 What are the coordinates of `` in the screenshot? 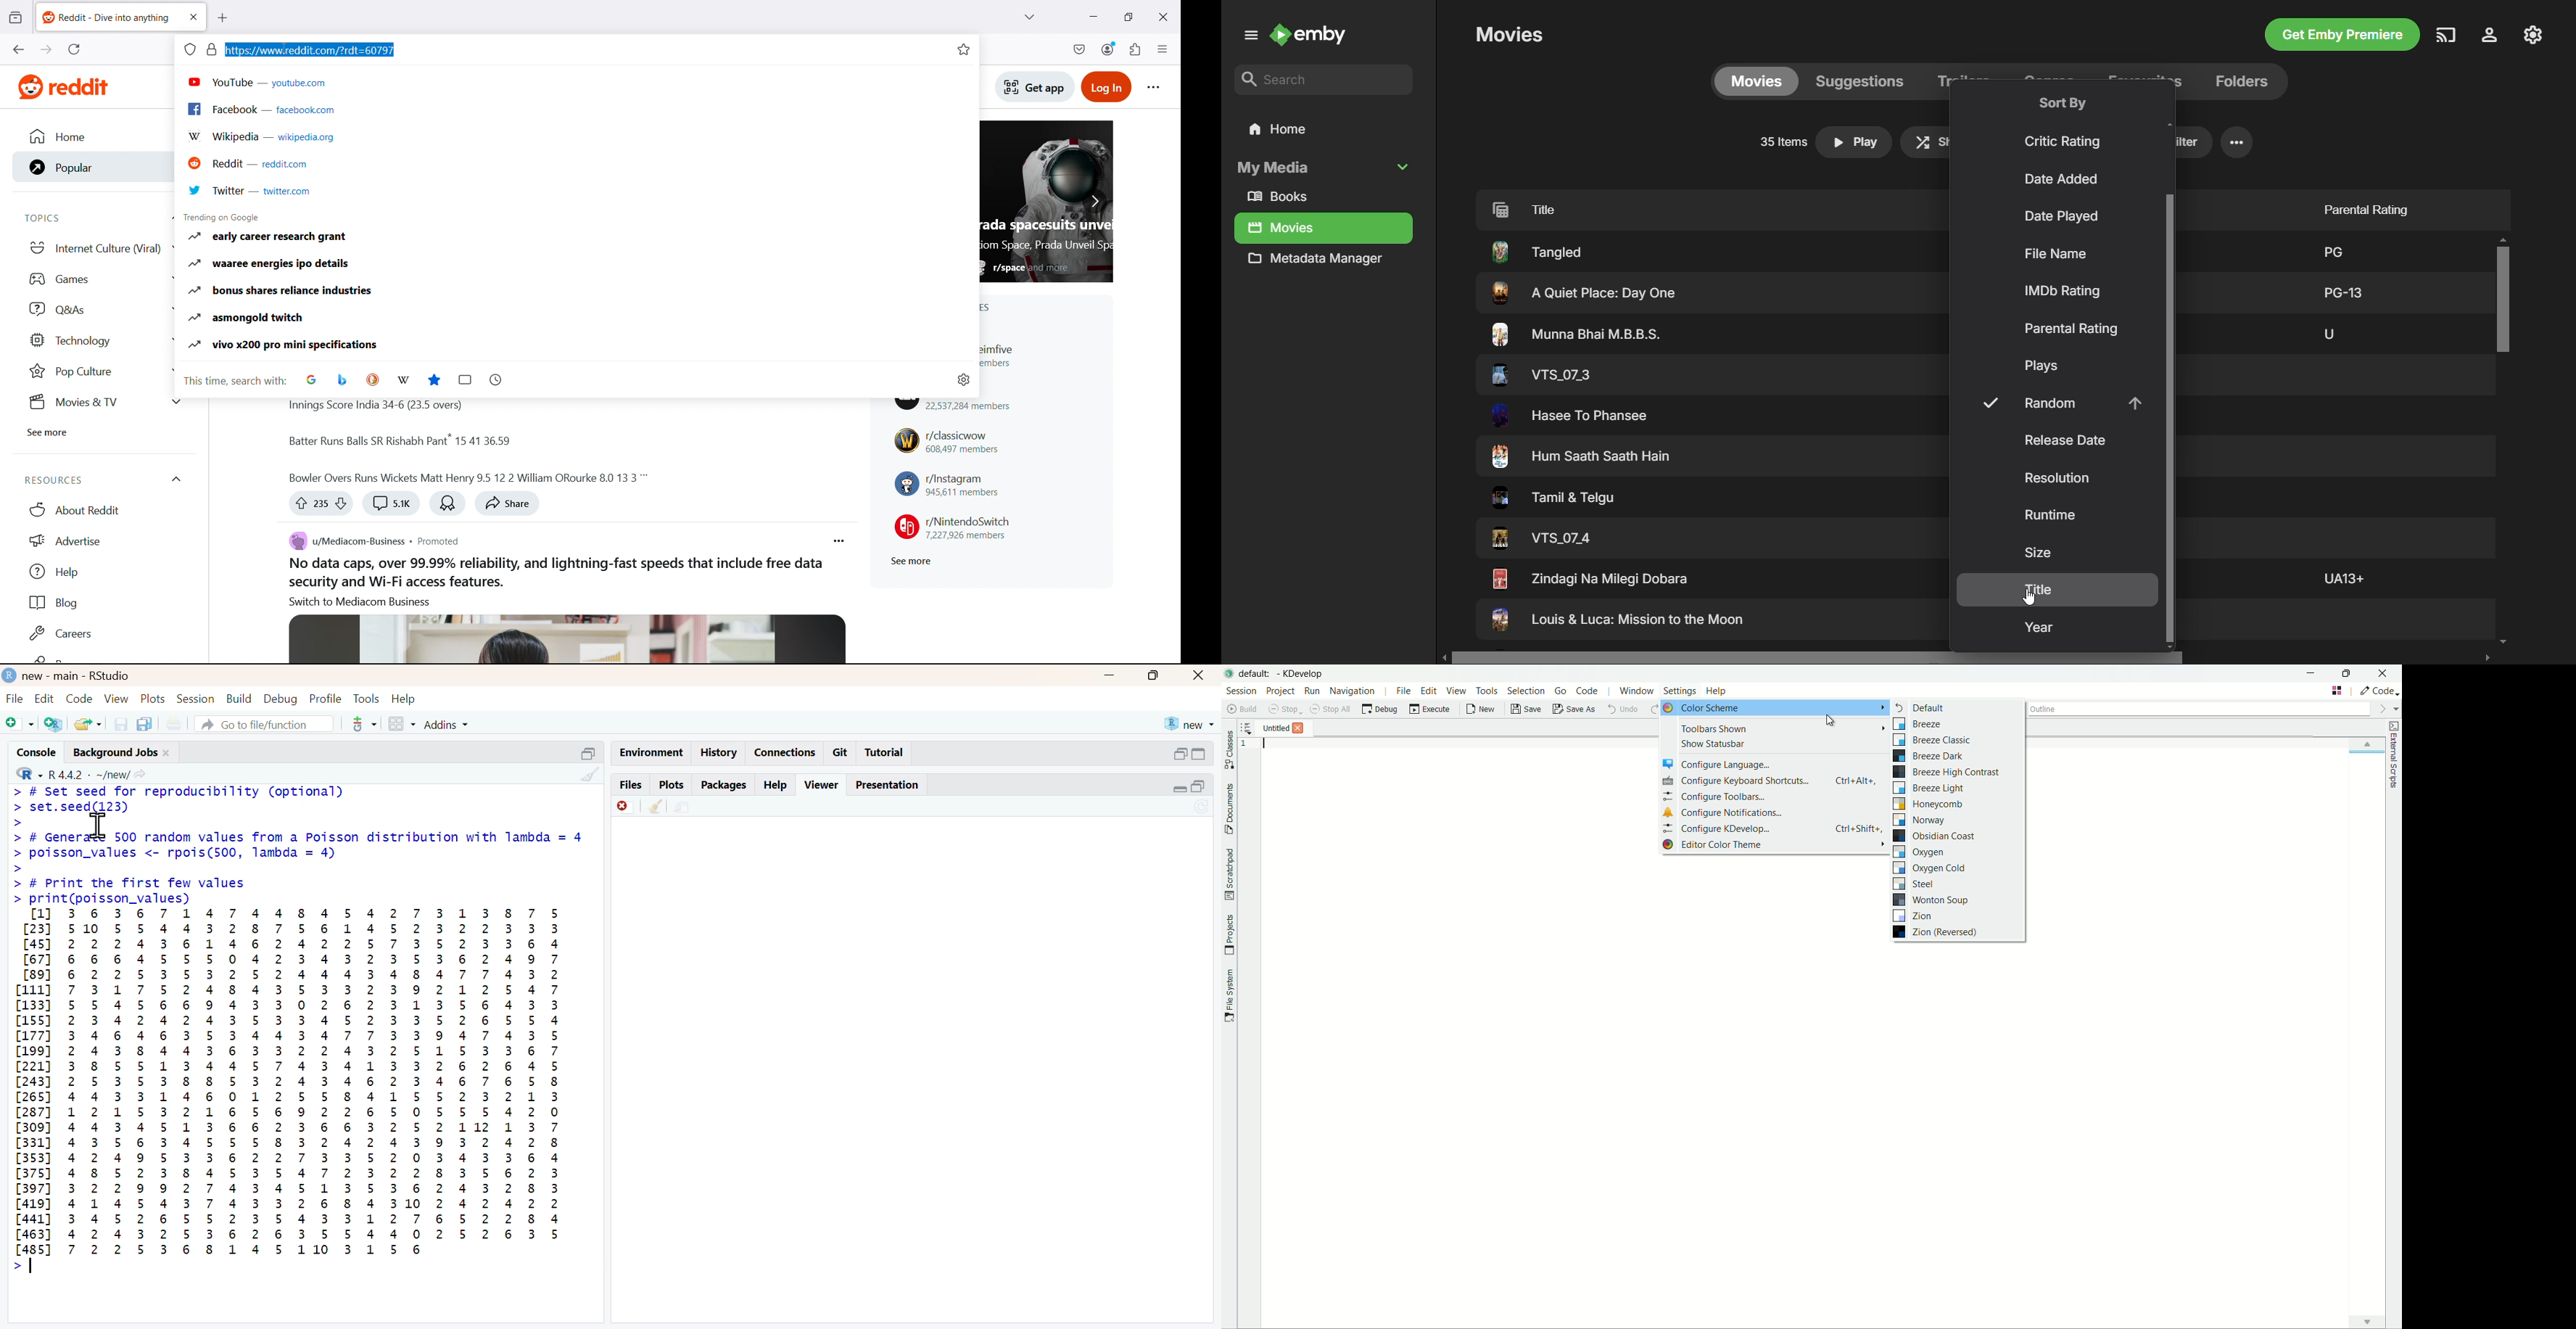 It's located at (1542, 539).